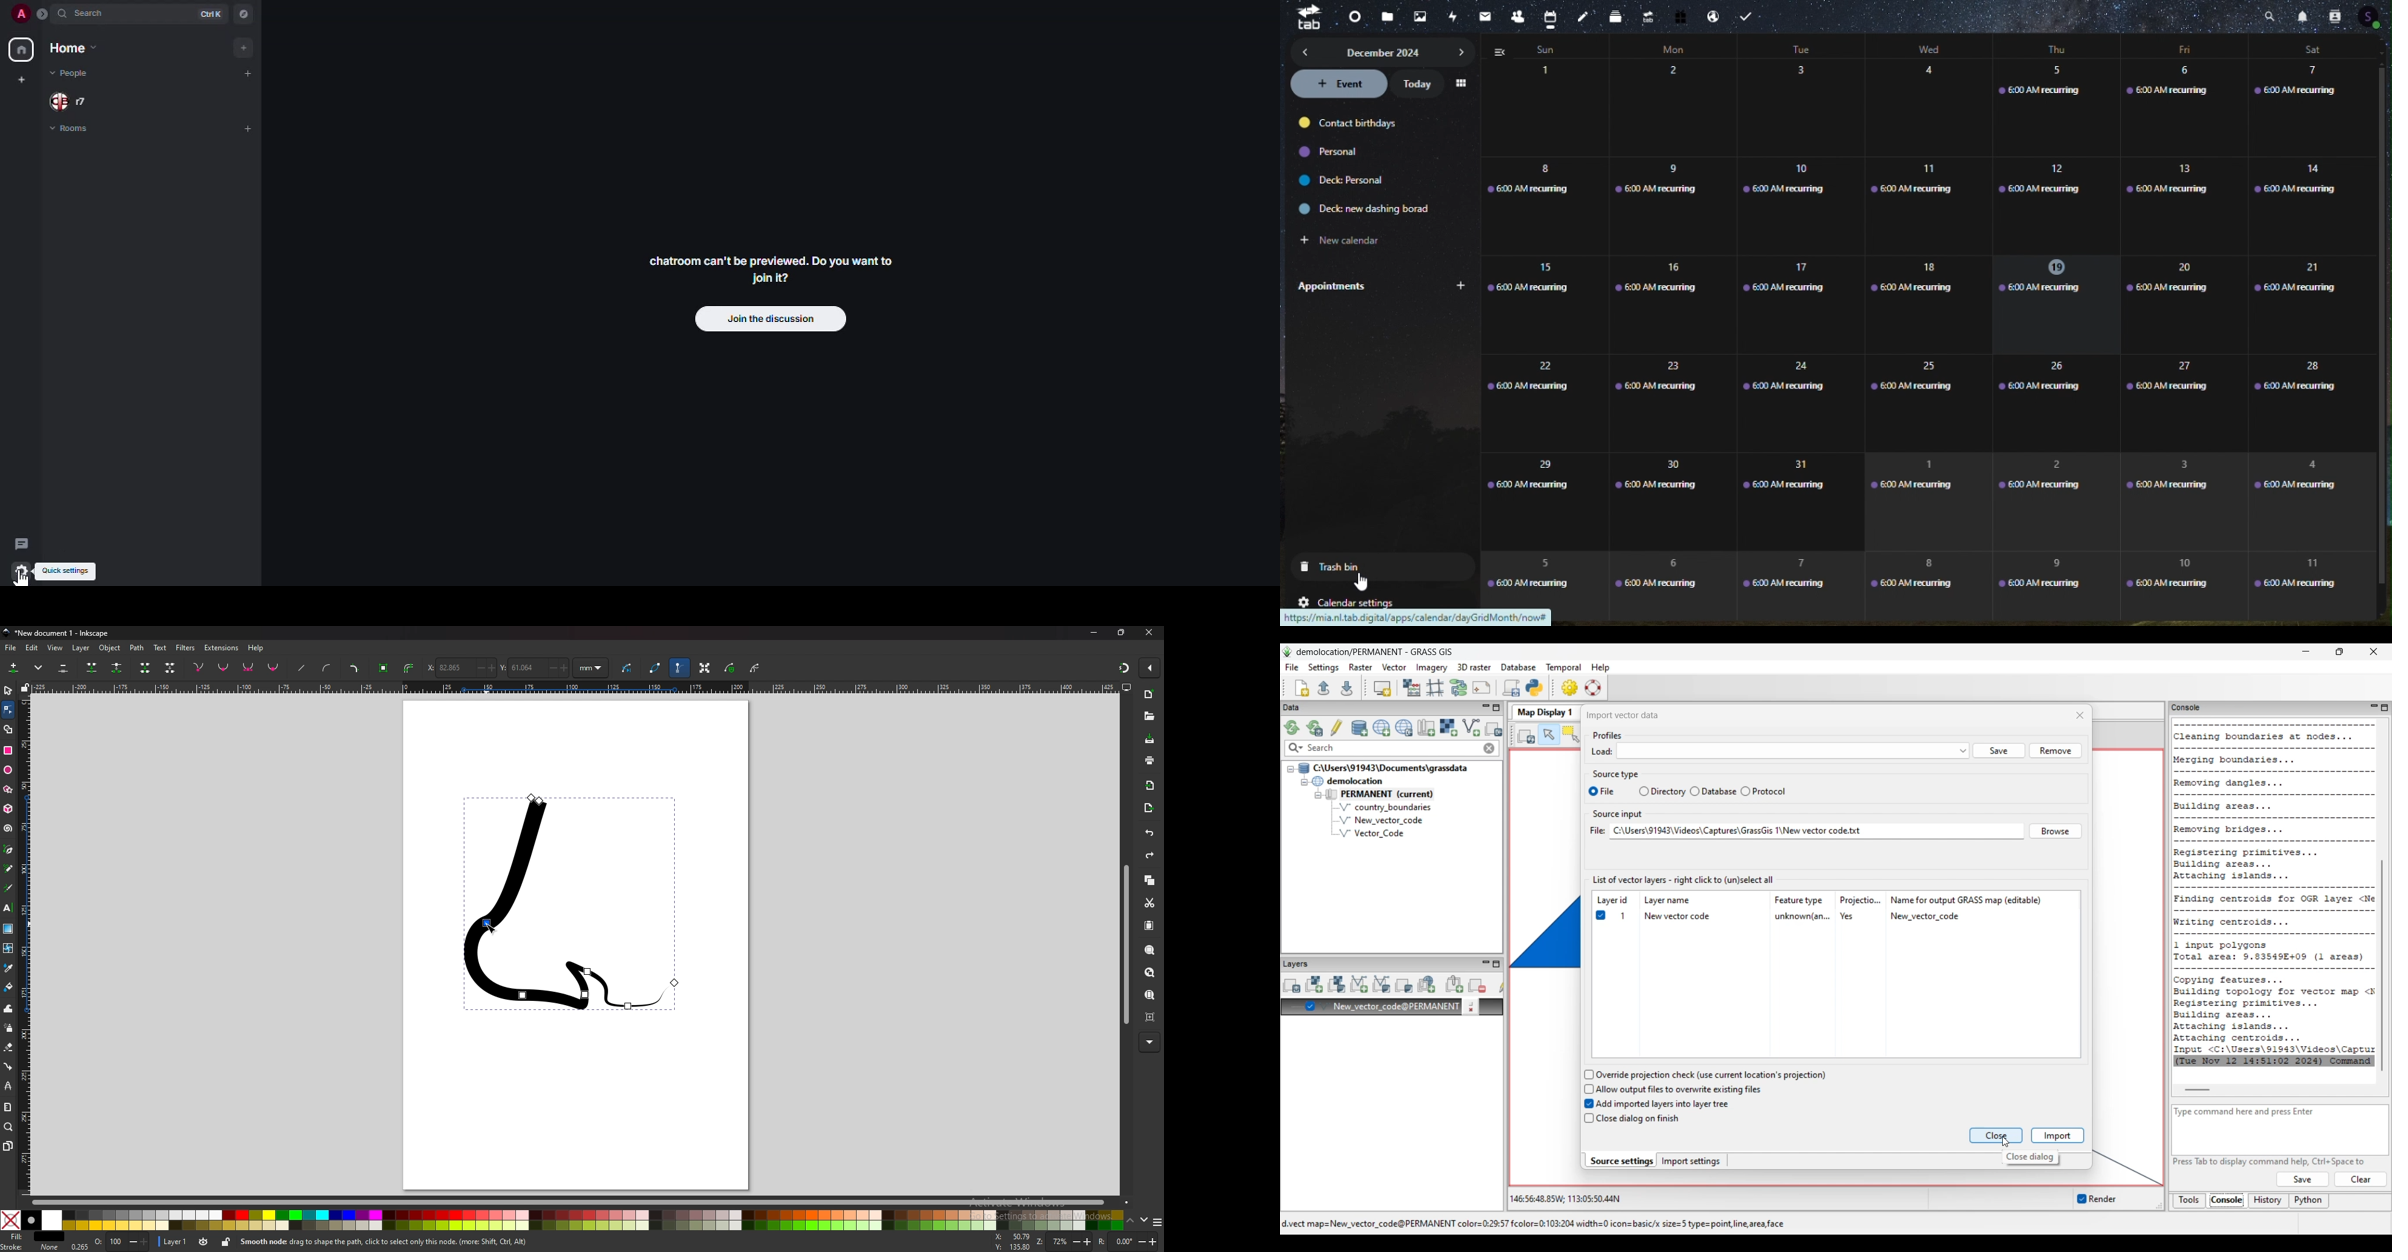 Image resolution: width=2408 pixels, height=1260 pixels. What do you see at coordinates (1483, 17) in the screenshot?
I see `mail` at bounding box center [1483, 17].